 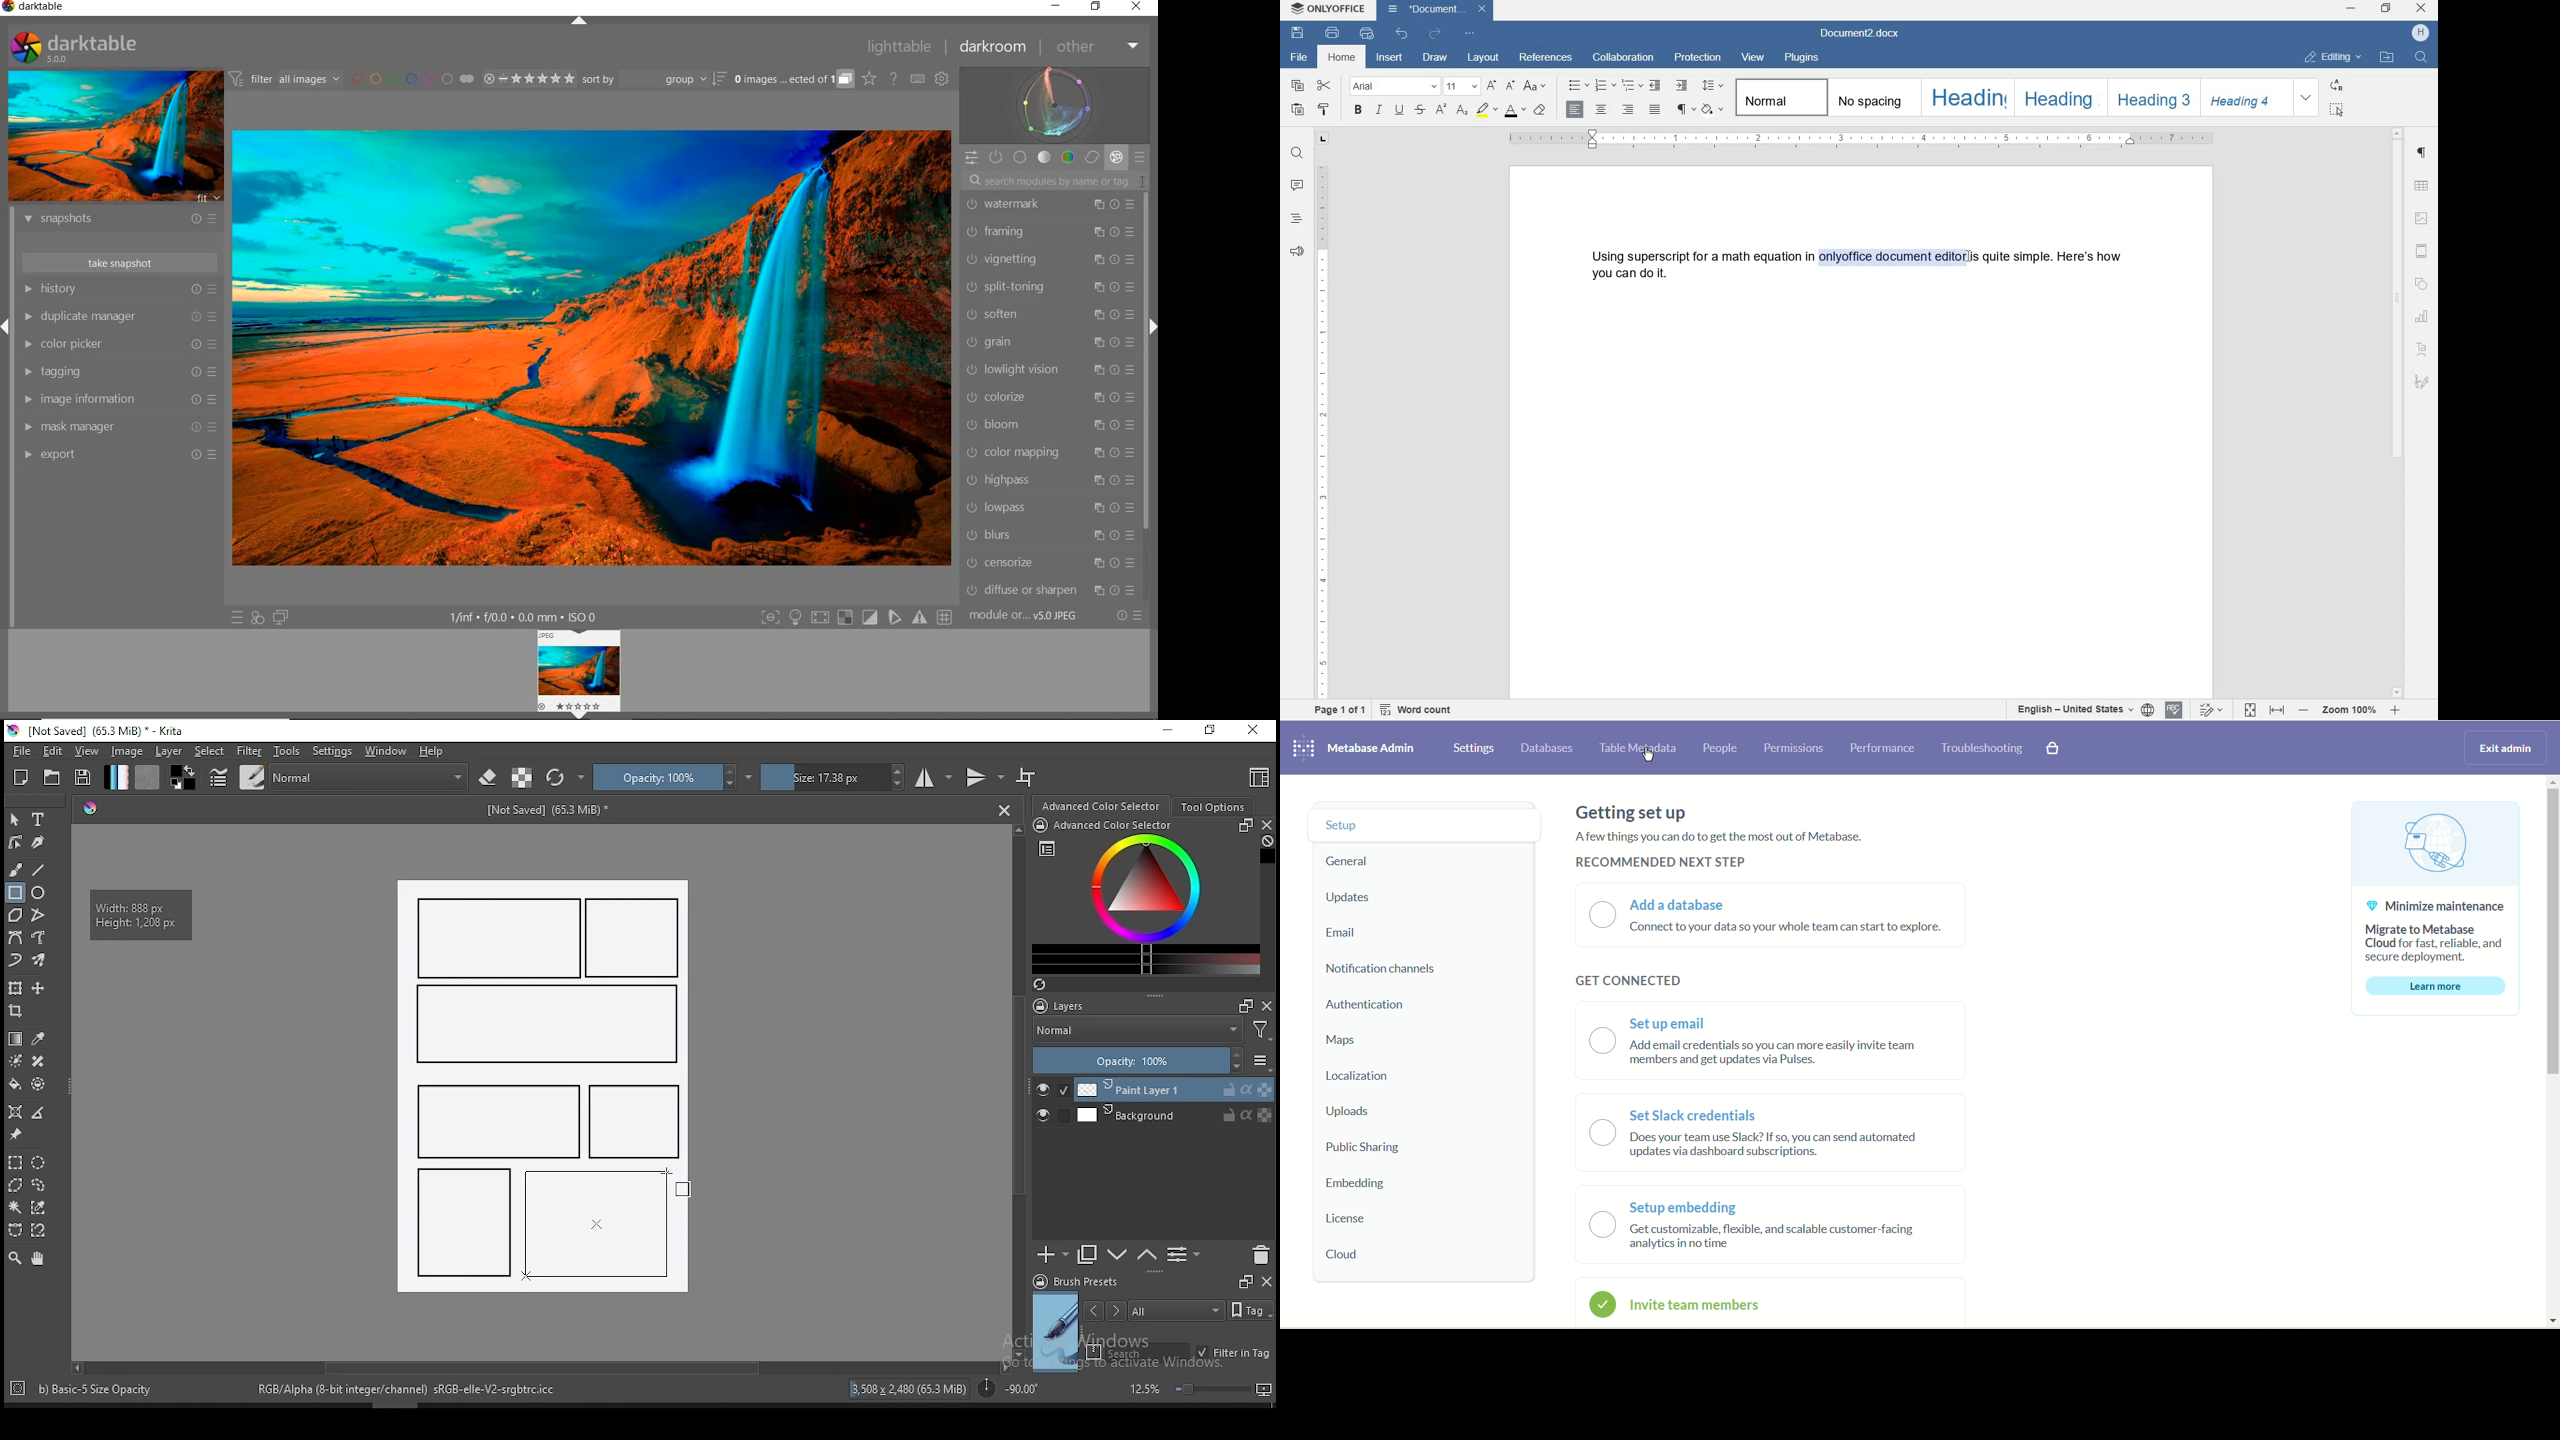 What do you see at coordinates (1114, 157) in the screenshot?
I see `effect` at bounding box center [1114, 157].